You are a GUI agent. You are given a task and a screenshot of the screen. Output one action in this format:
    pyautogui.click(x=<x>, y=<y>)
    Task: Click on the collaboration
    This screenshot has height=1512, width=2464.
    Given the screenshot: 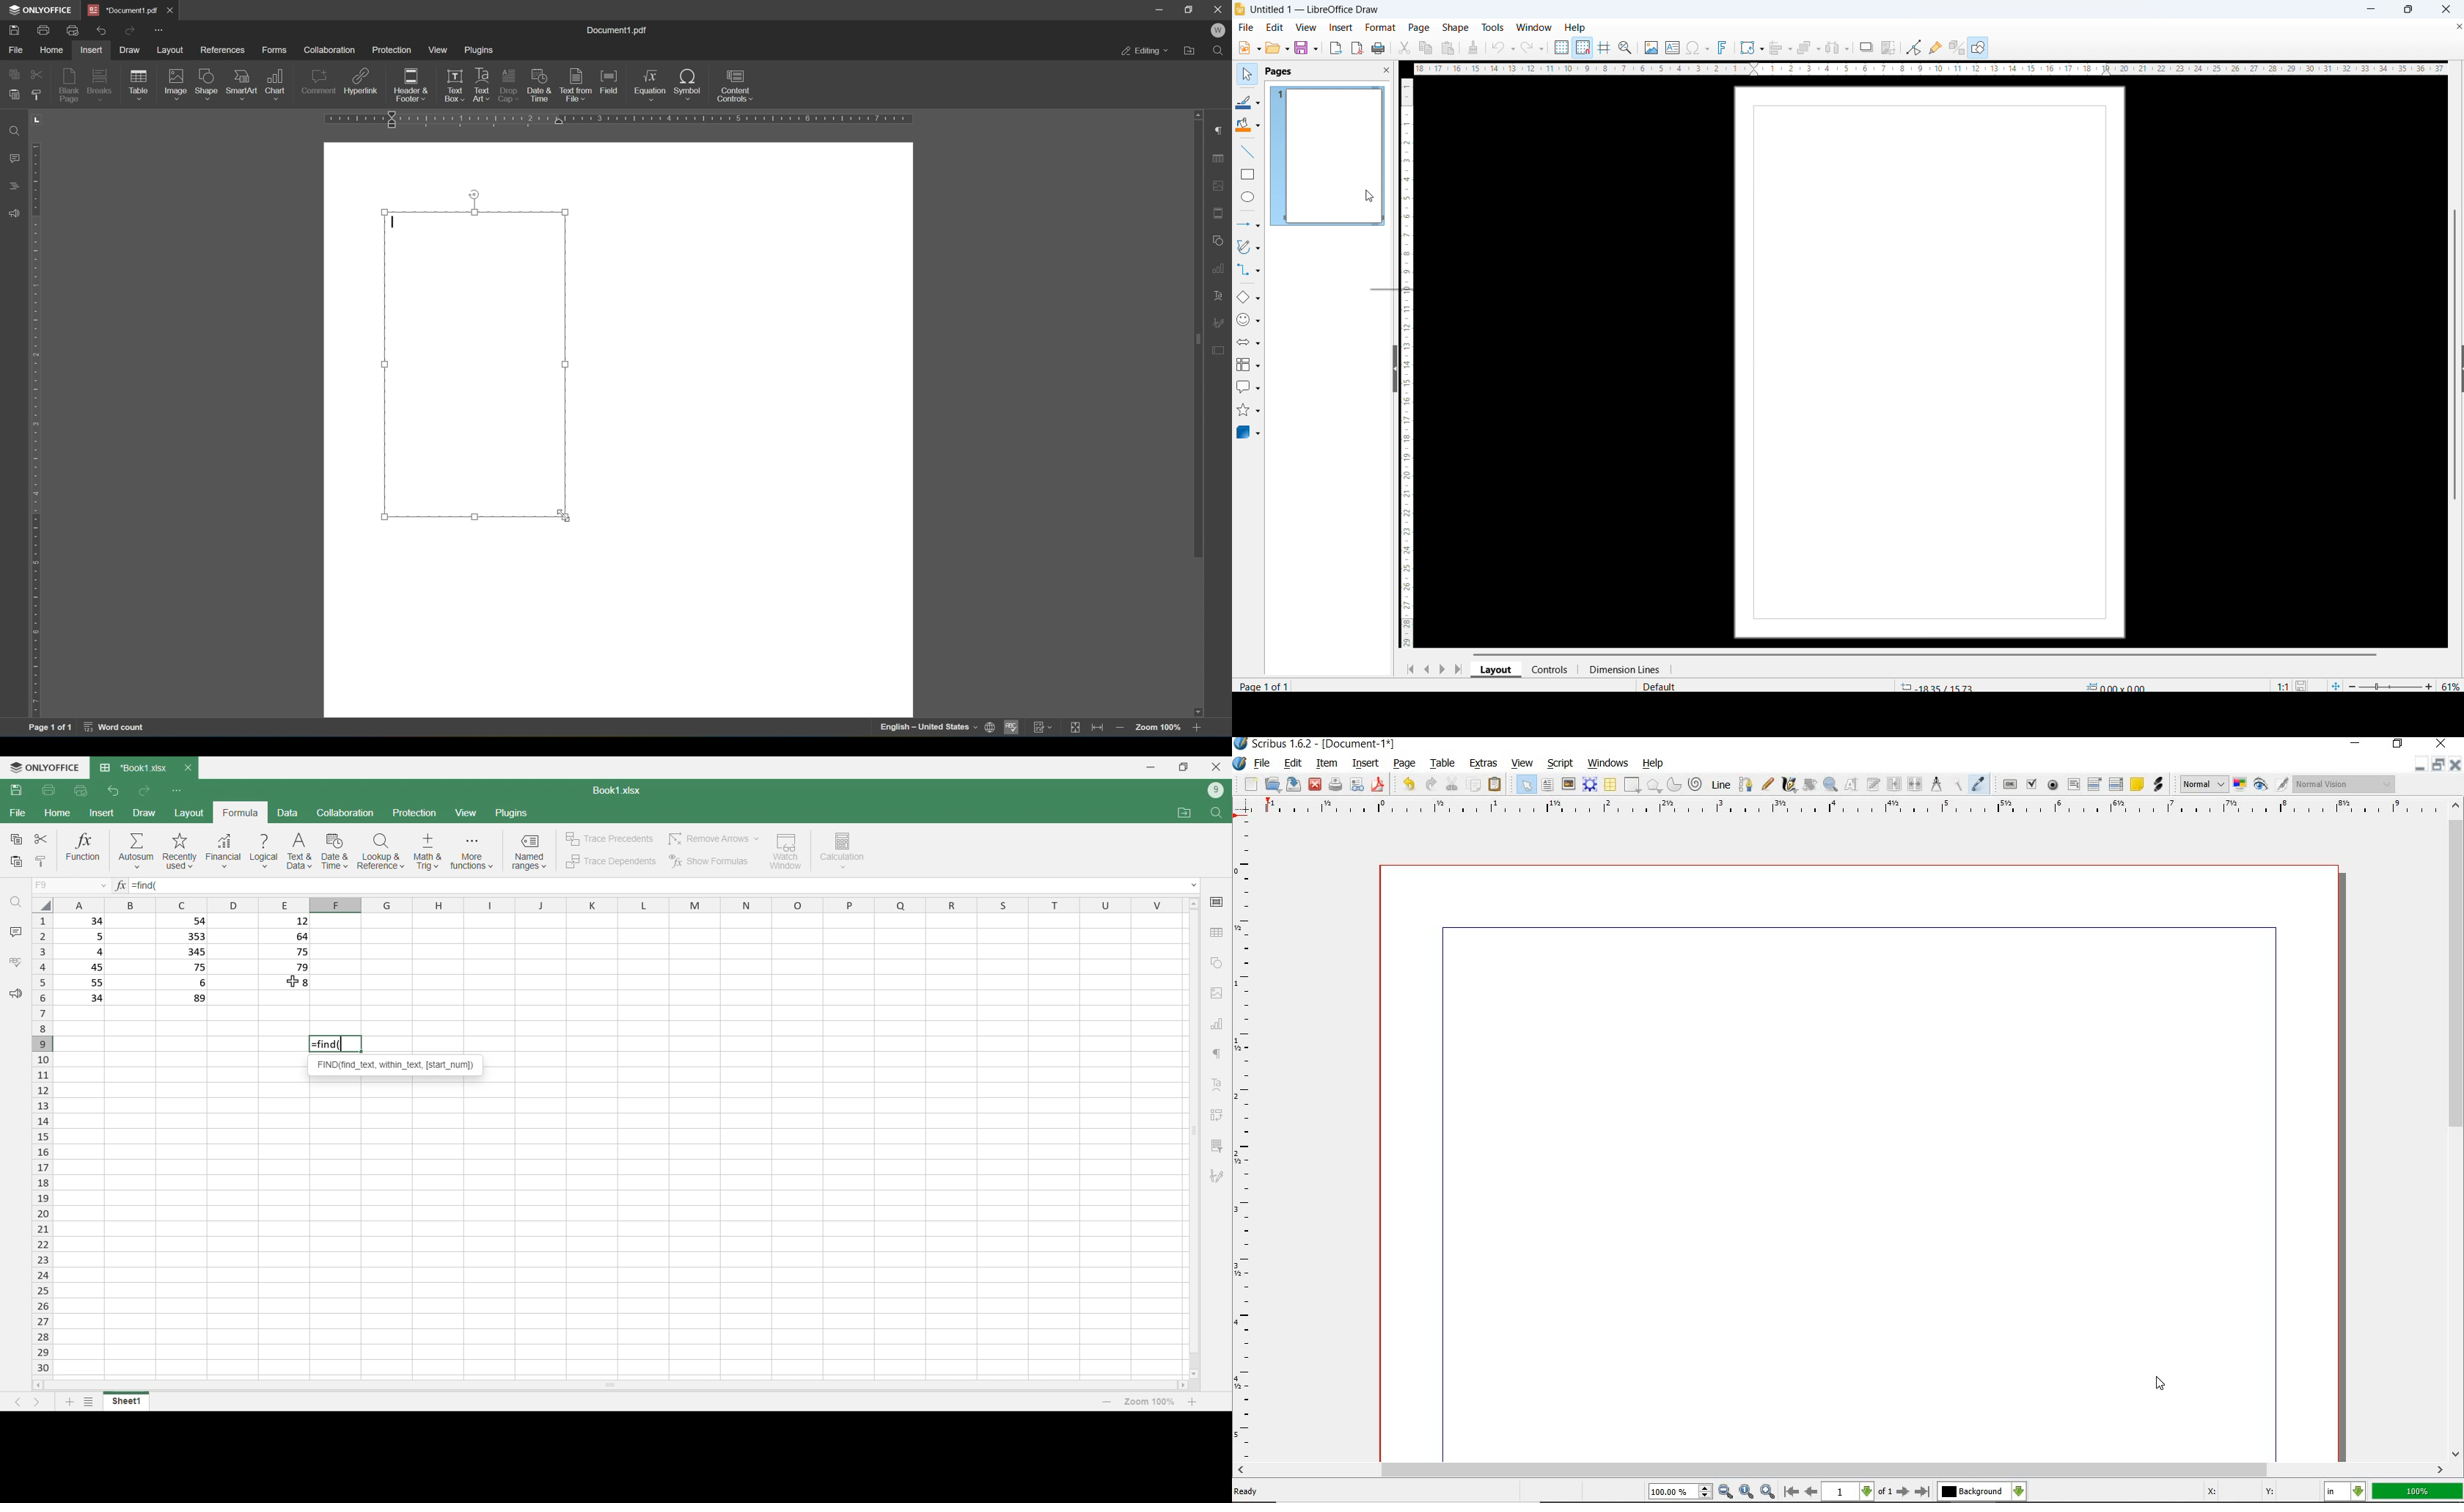 What is the action you would take?
    pyautogui.click(x=331, y=50)
    